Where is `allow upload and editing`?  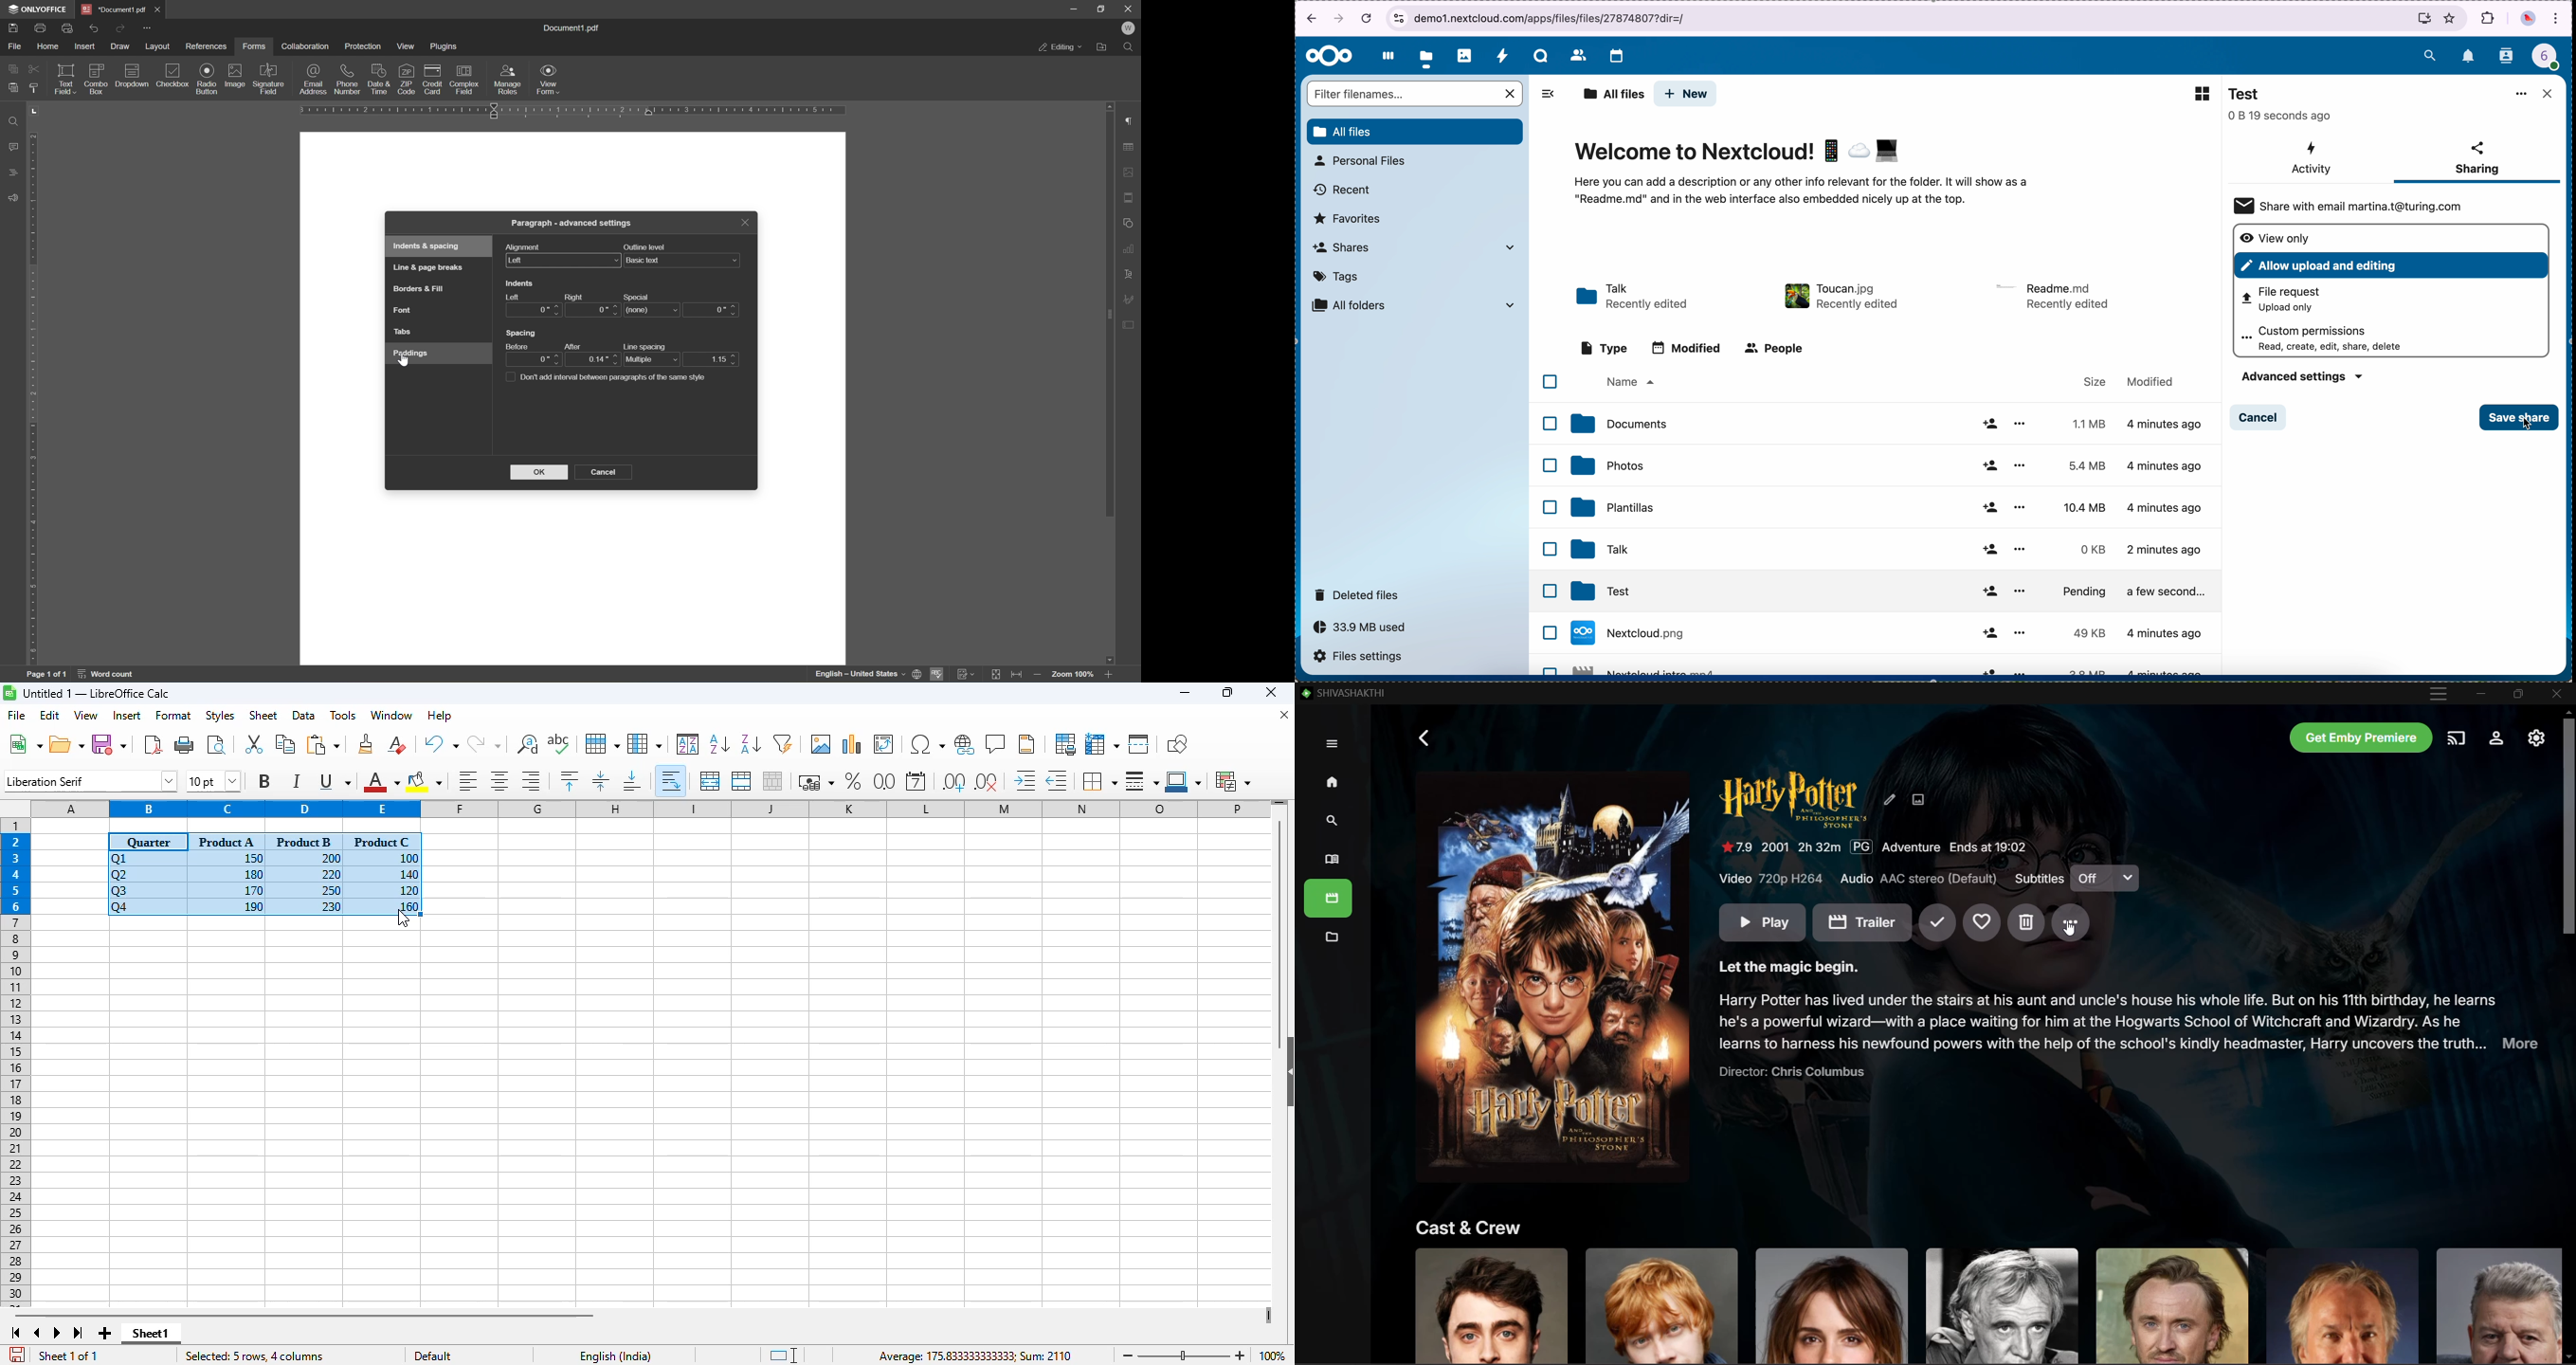
allow upload and editing is located at coordinates (2391, 265).